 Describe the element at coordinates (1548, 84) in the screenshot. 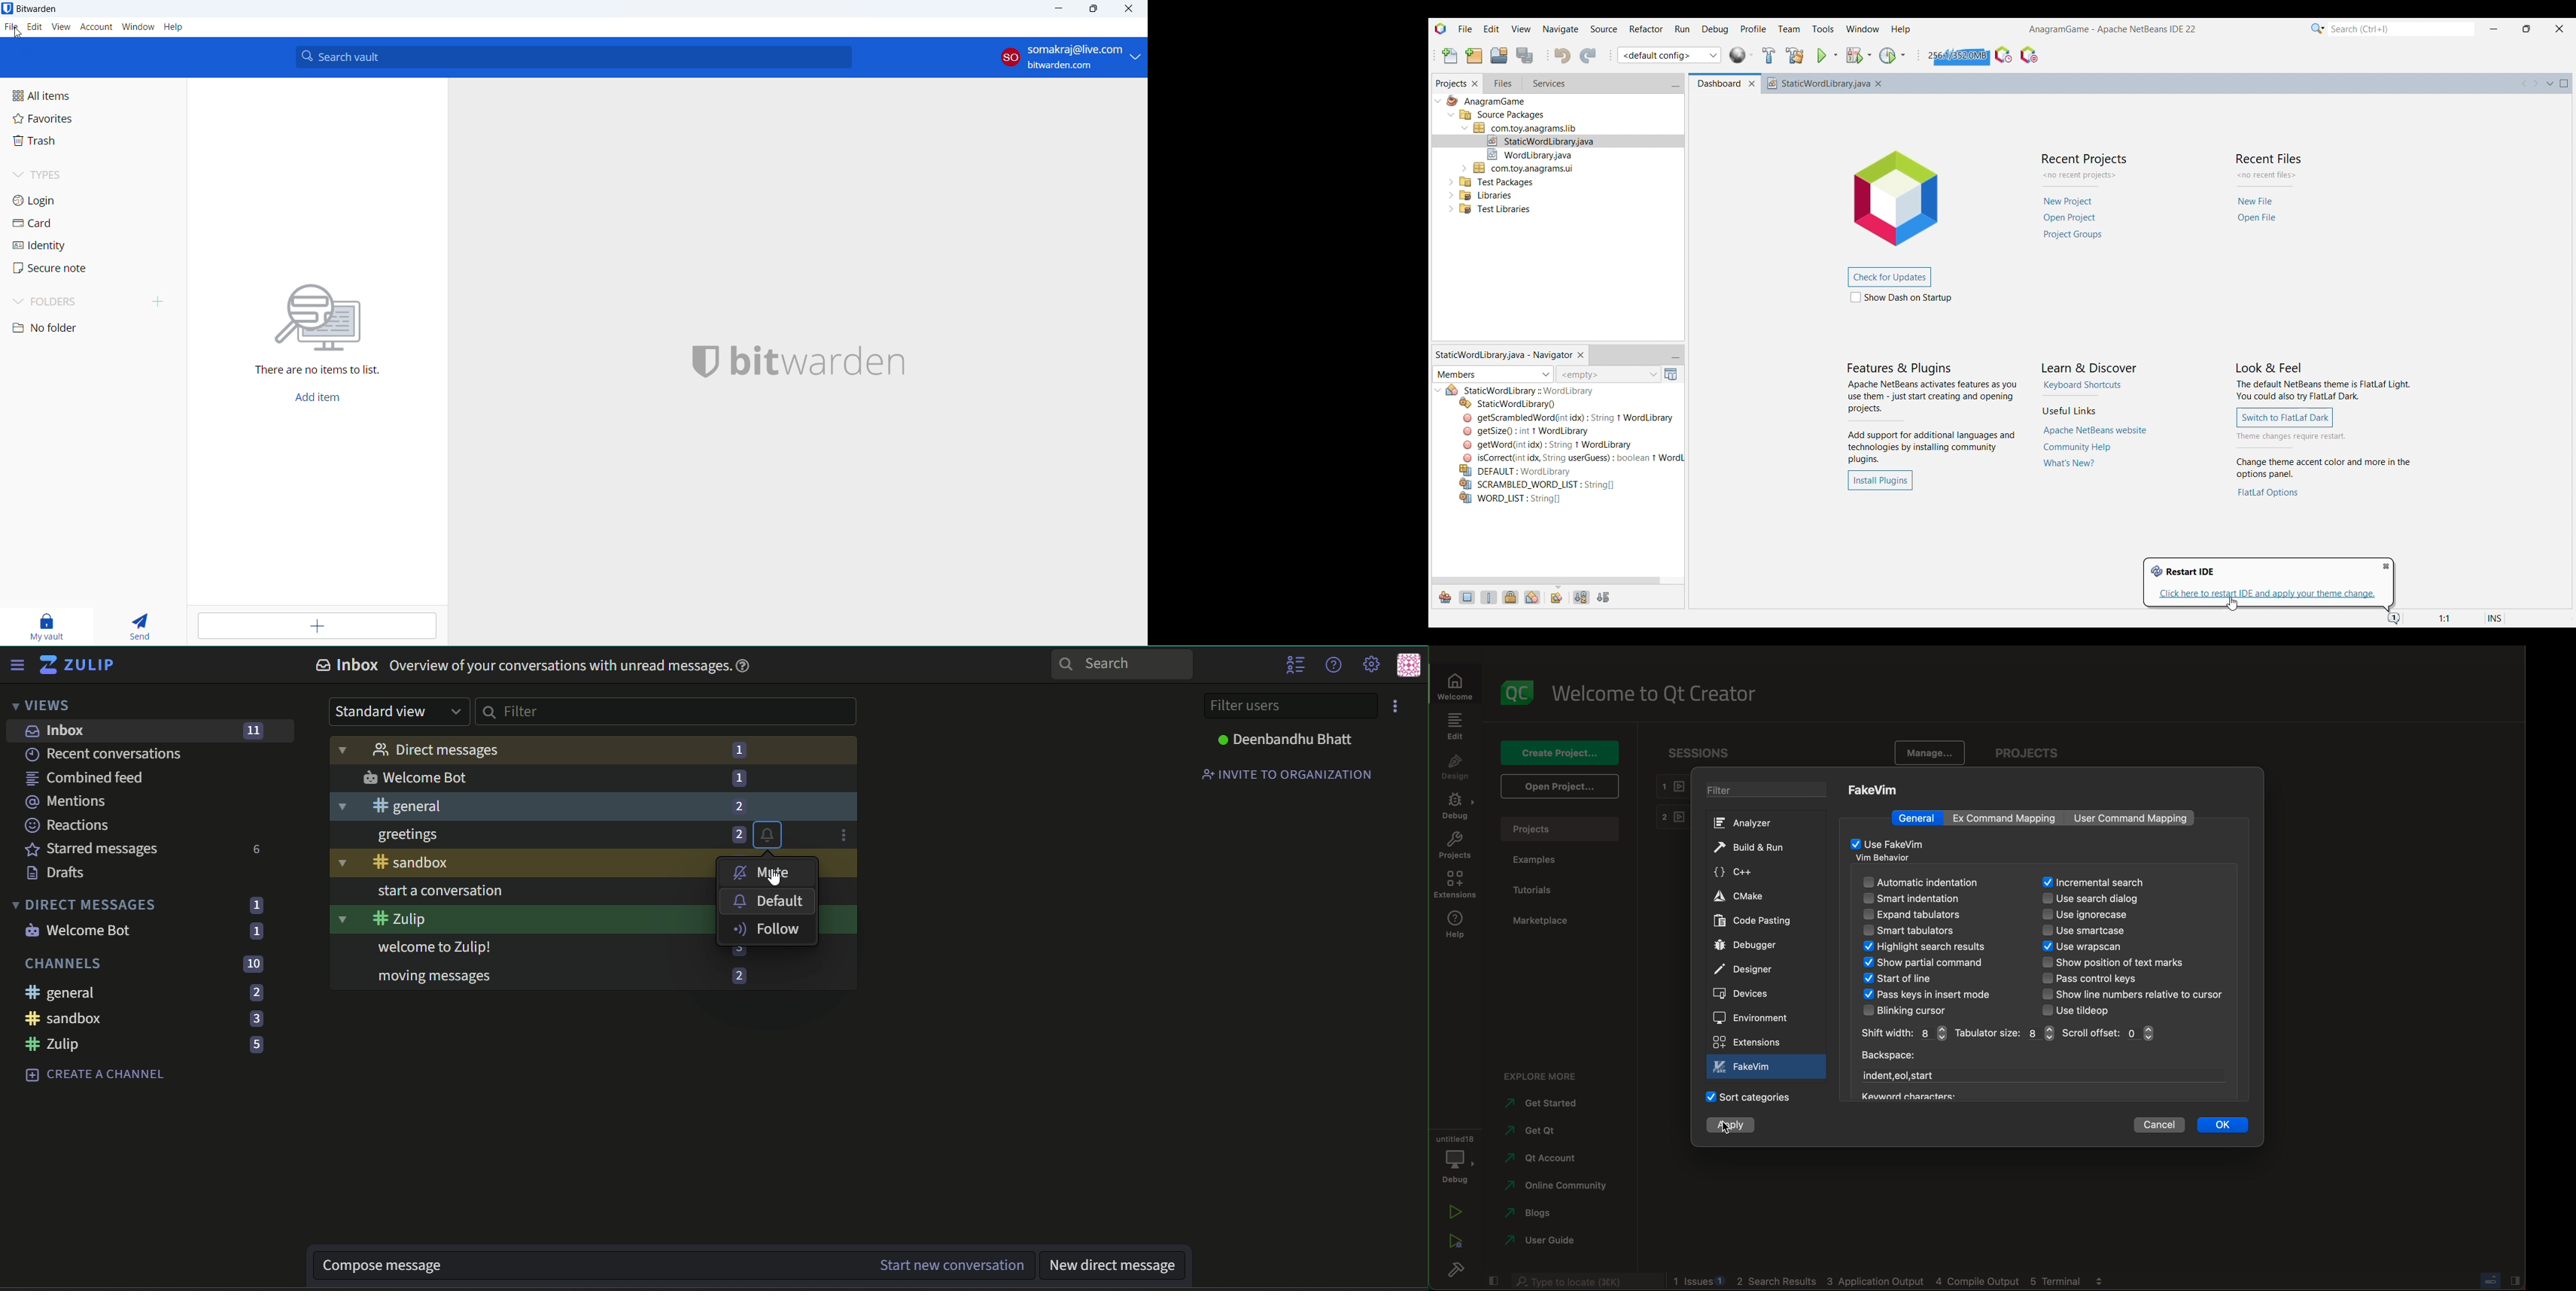

I see `Go to services` at that location.